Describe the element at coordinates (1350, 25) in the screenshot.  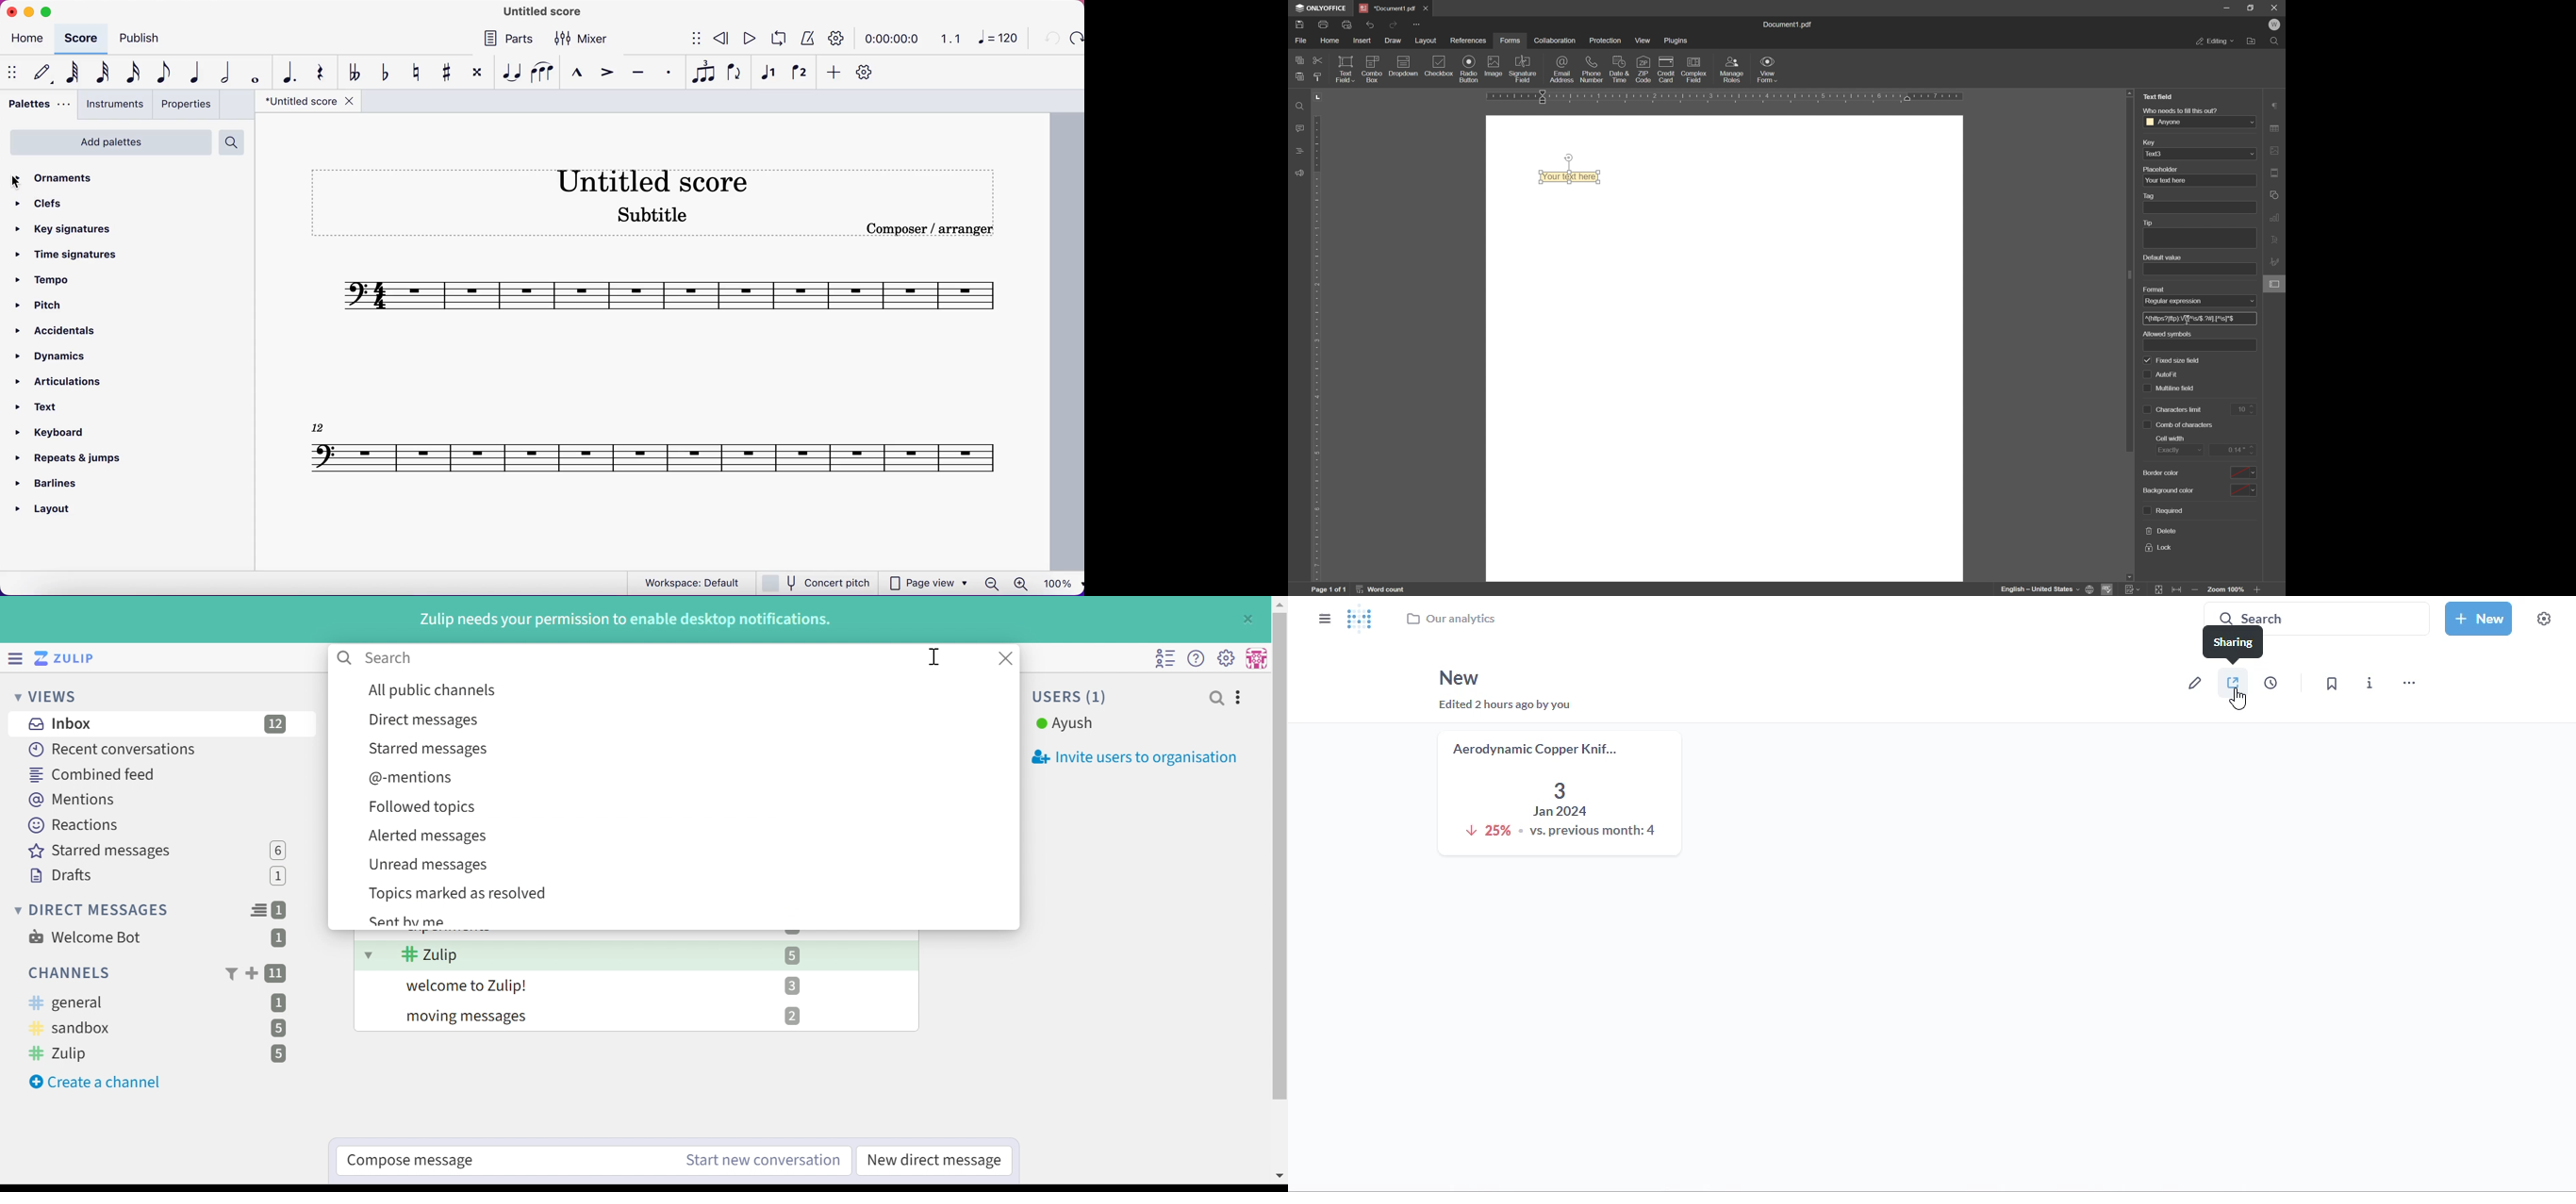
I see `quick print` at that location.